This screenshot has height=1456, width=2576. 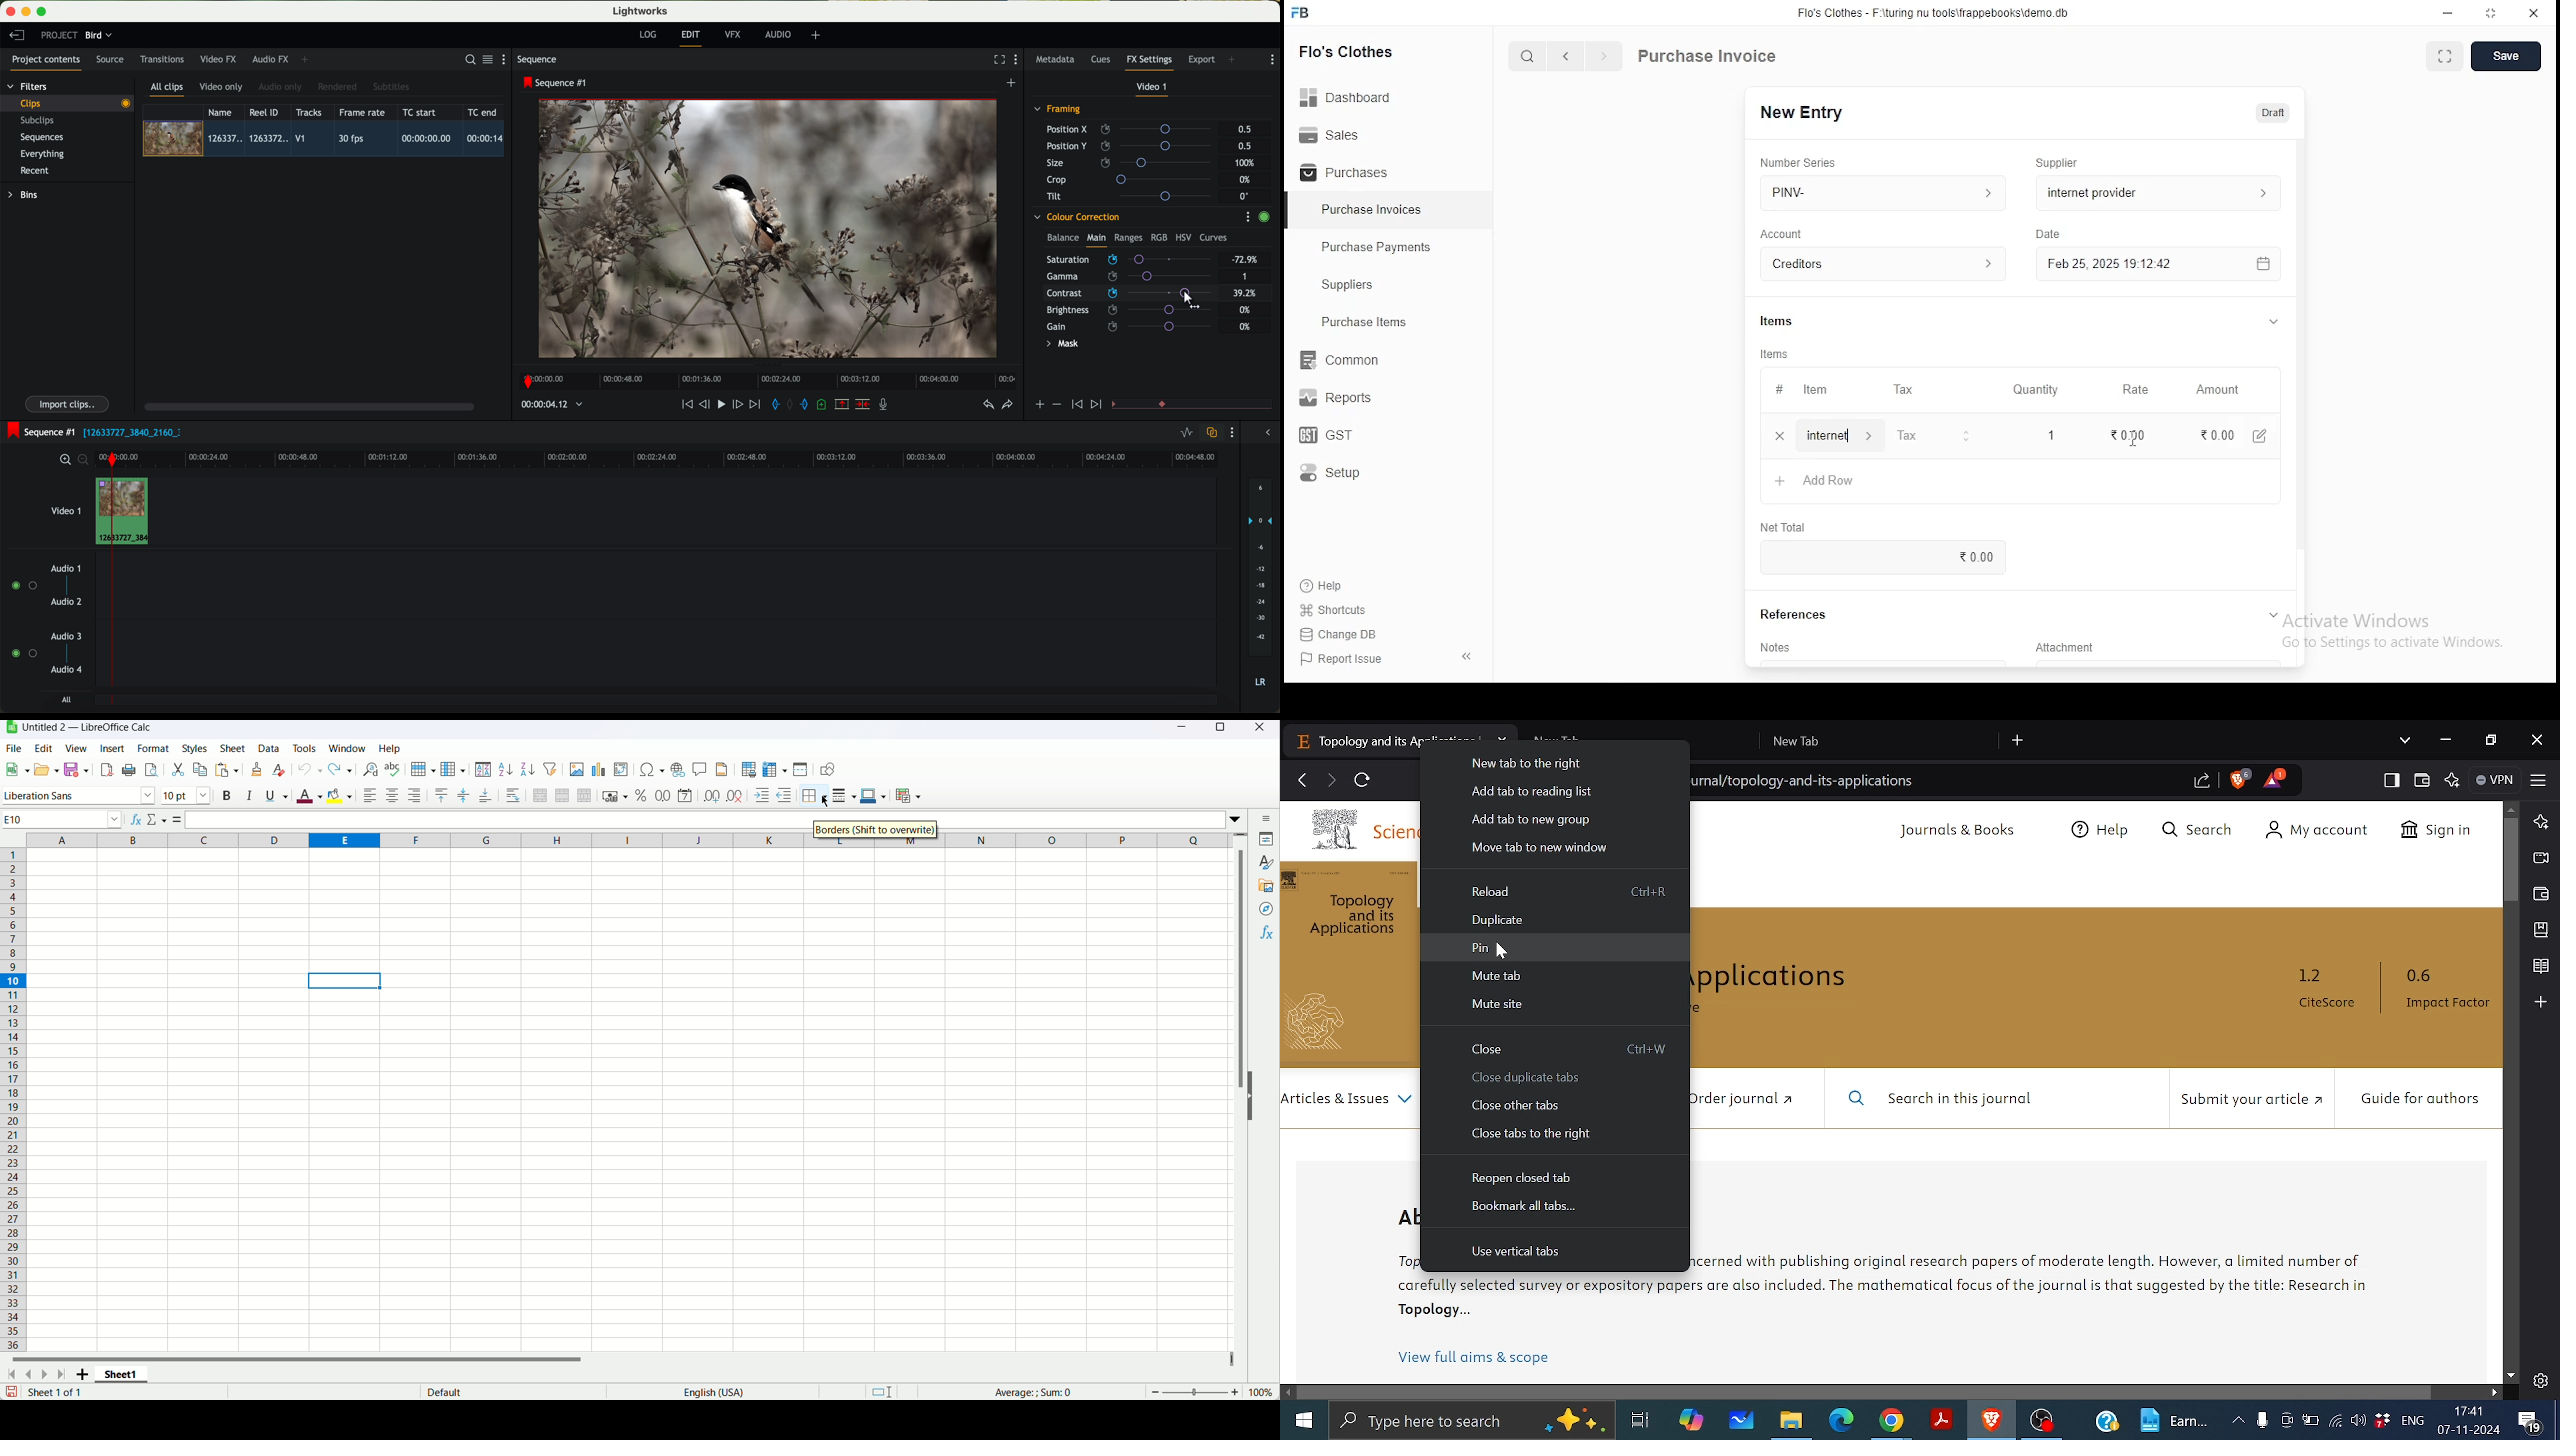 I want to click on ‘Purchase Payments, so click(x=1378, y=247).